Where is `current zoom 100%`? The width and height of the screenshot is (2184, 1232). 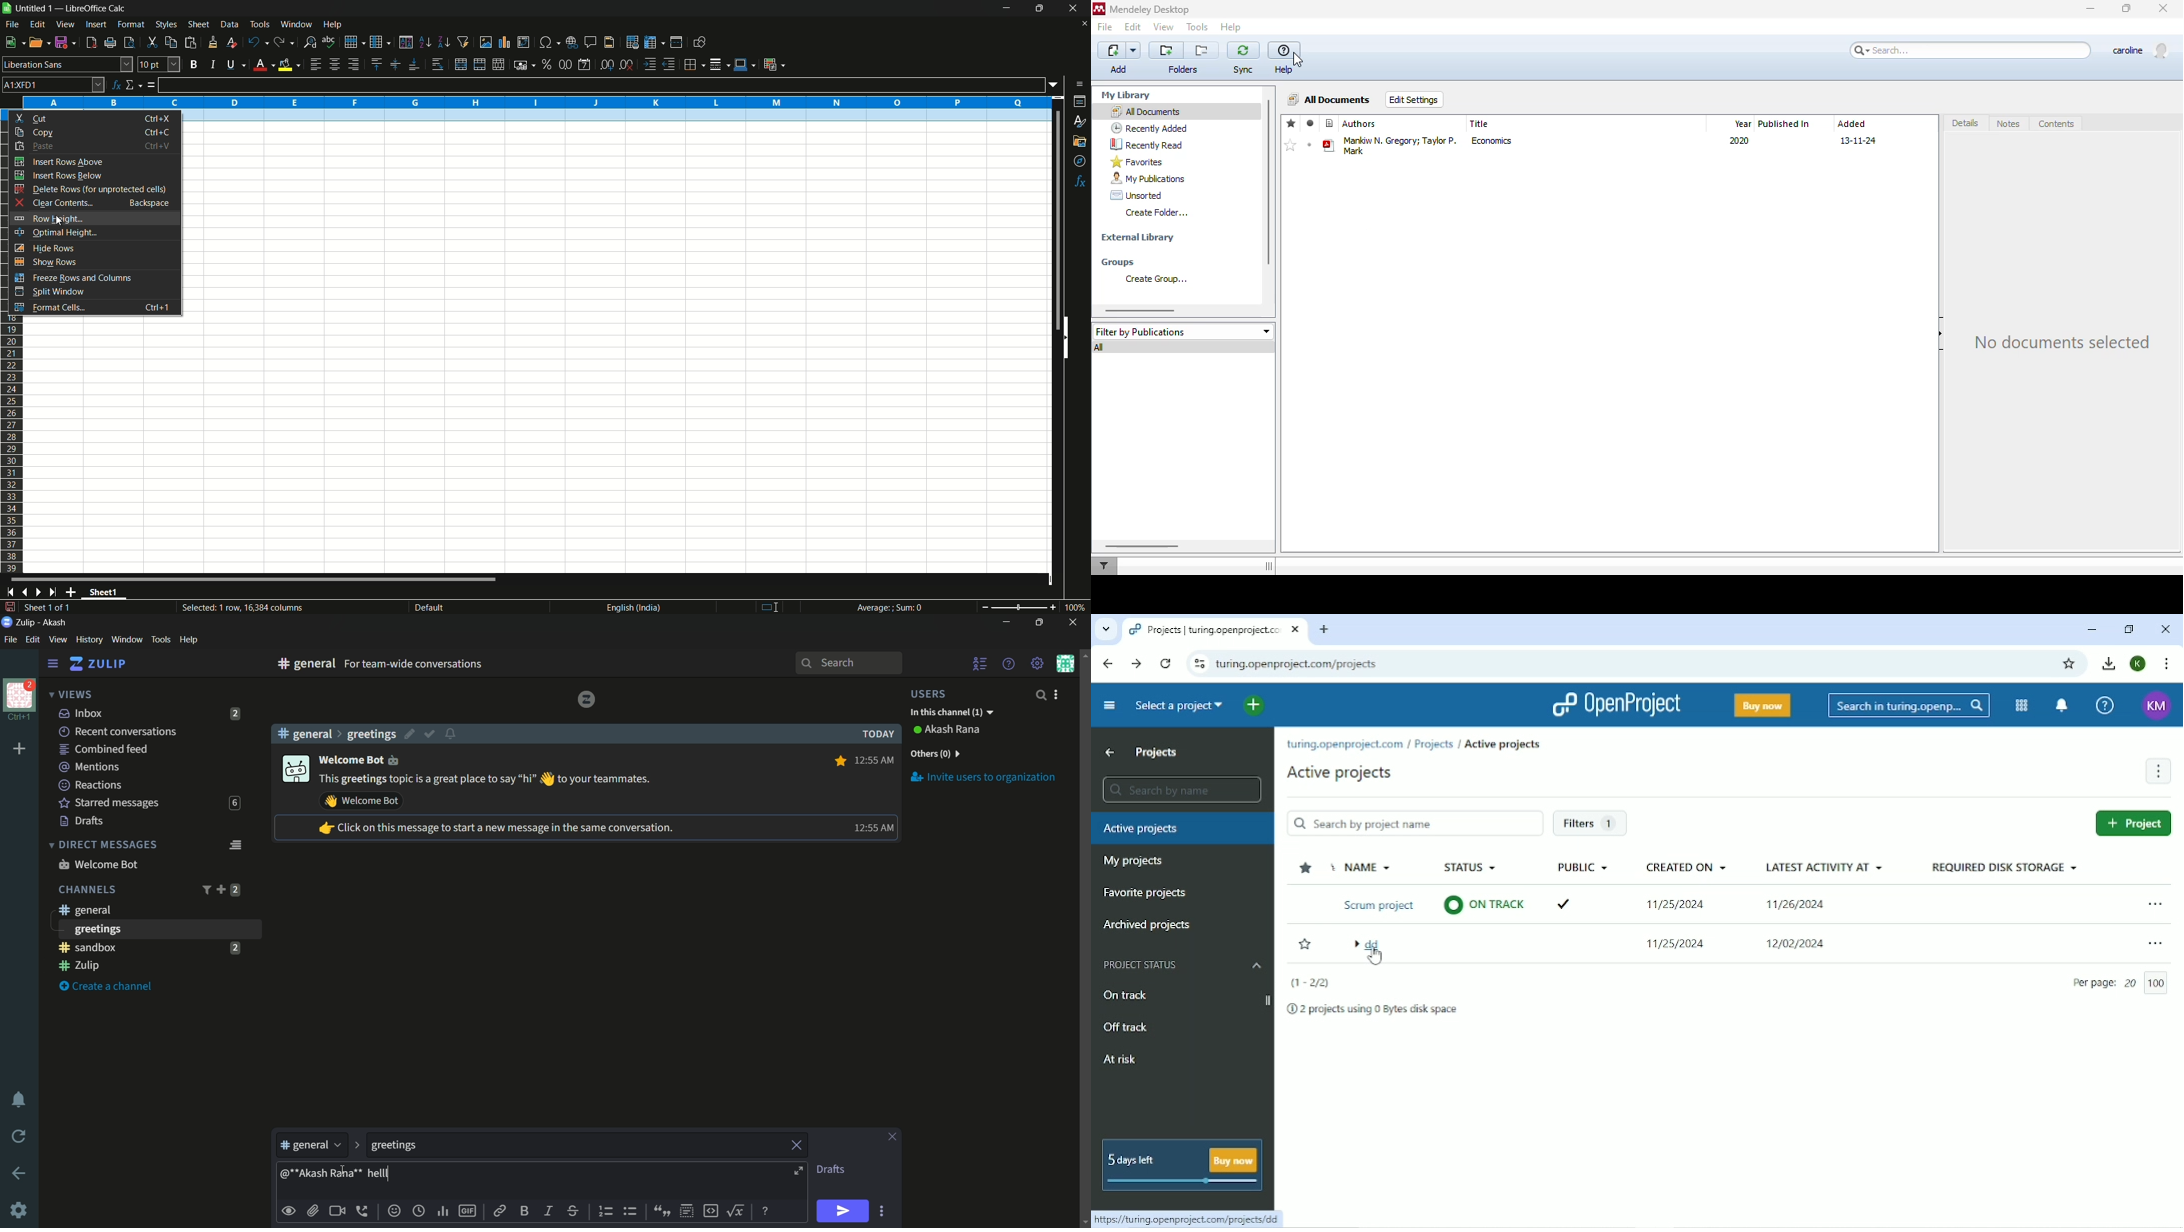
current zoom 100% is located at coordinates (1077, 607).